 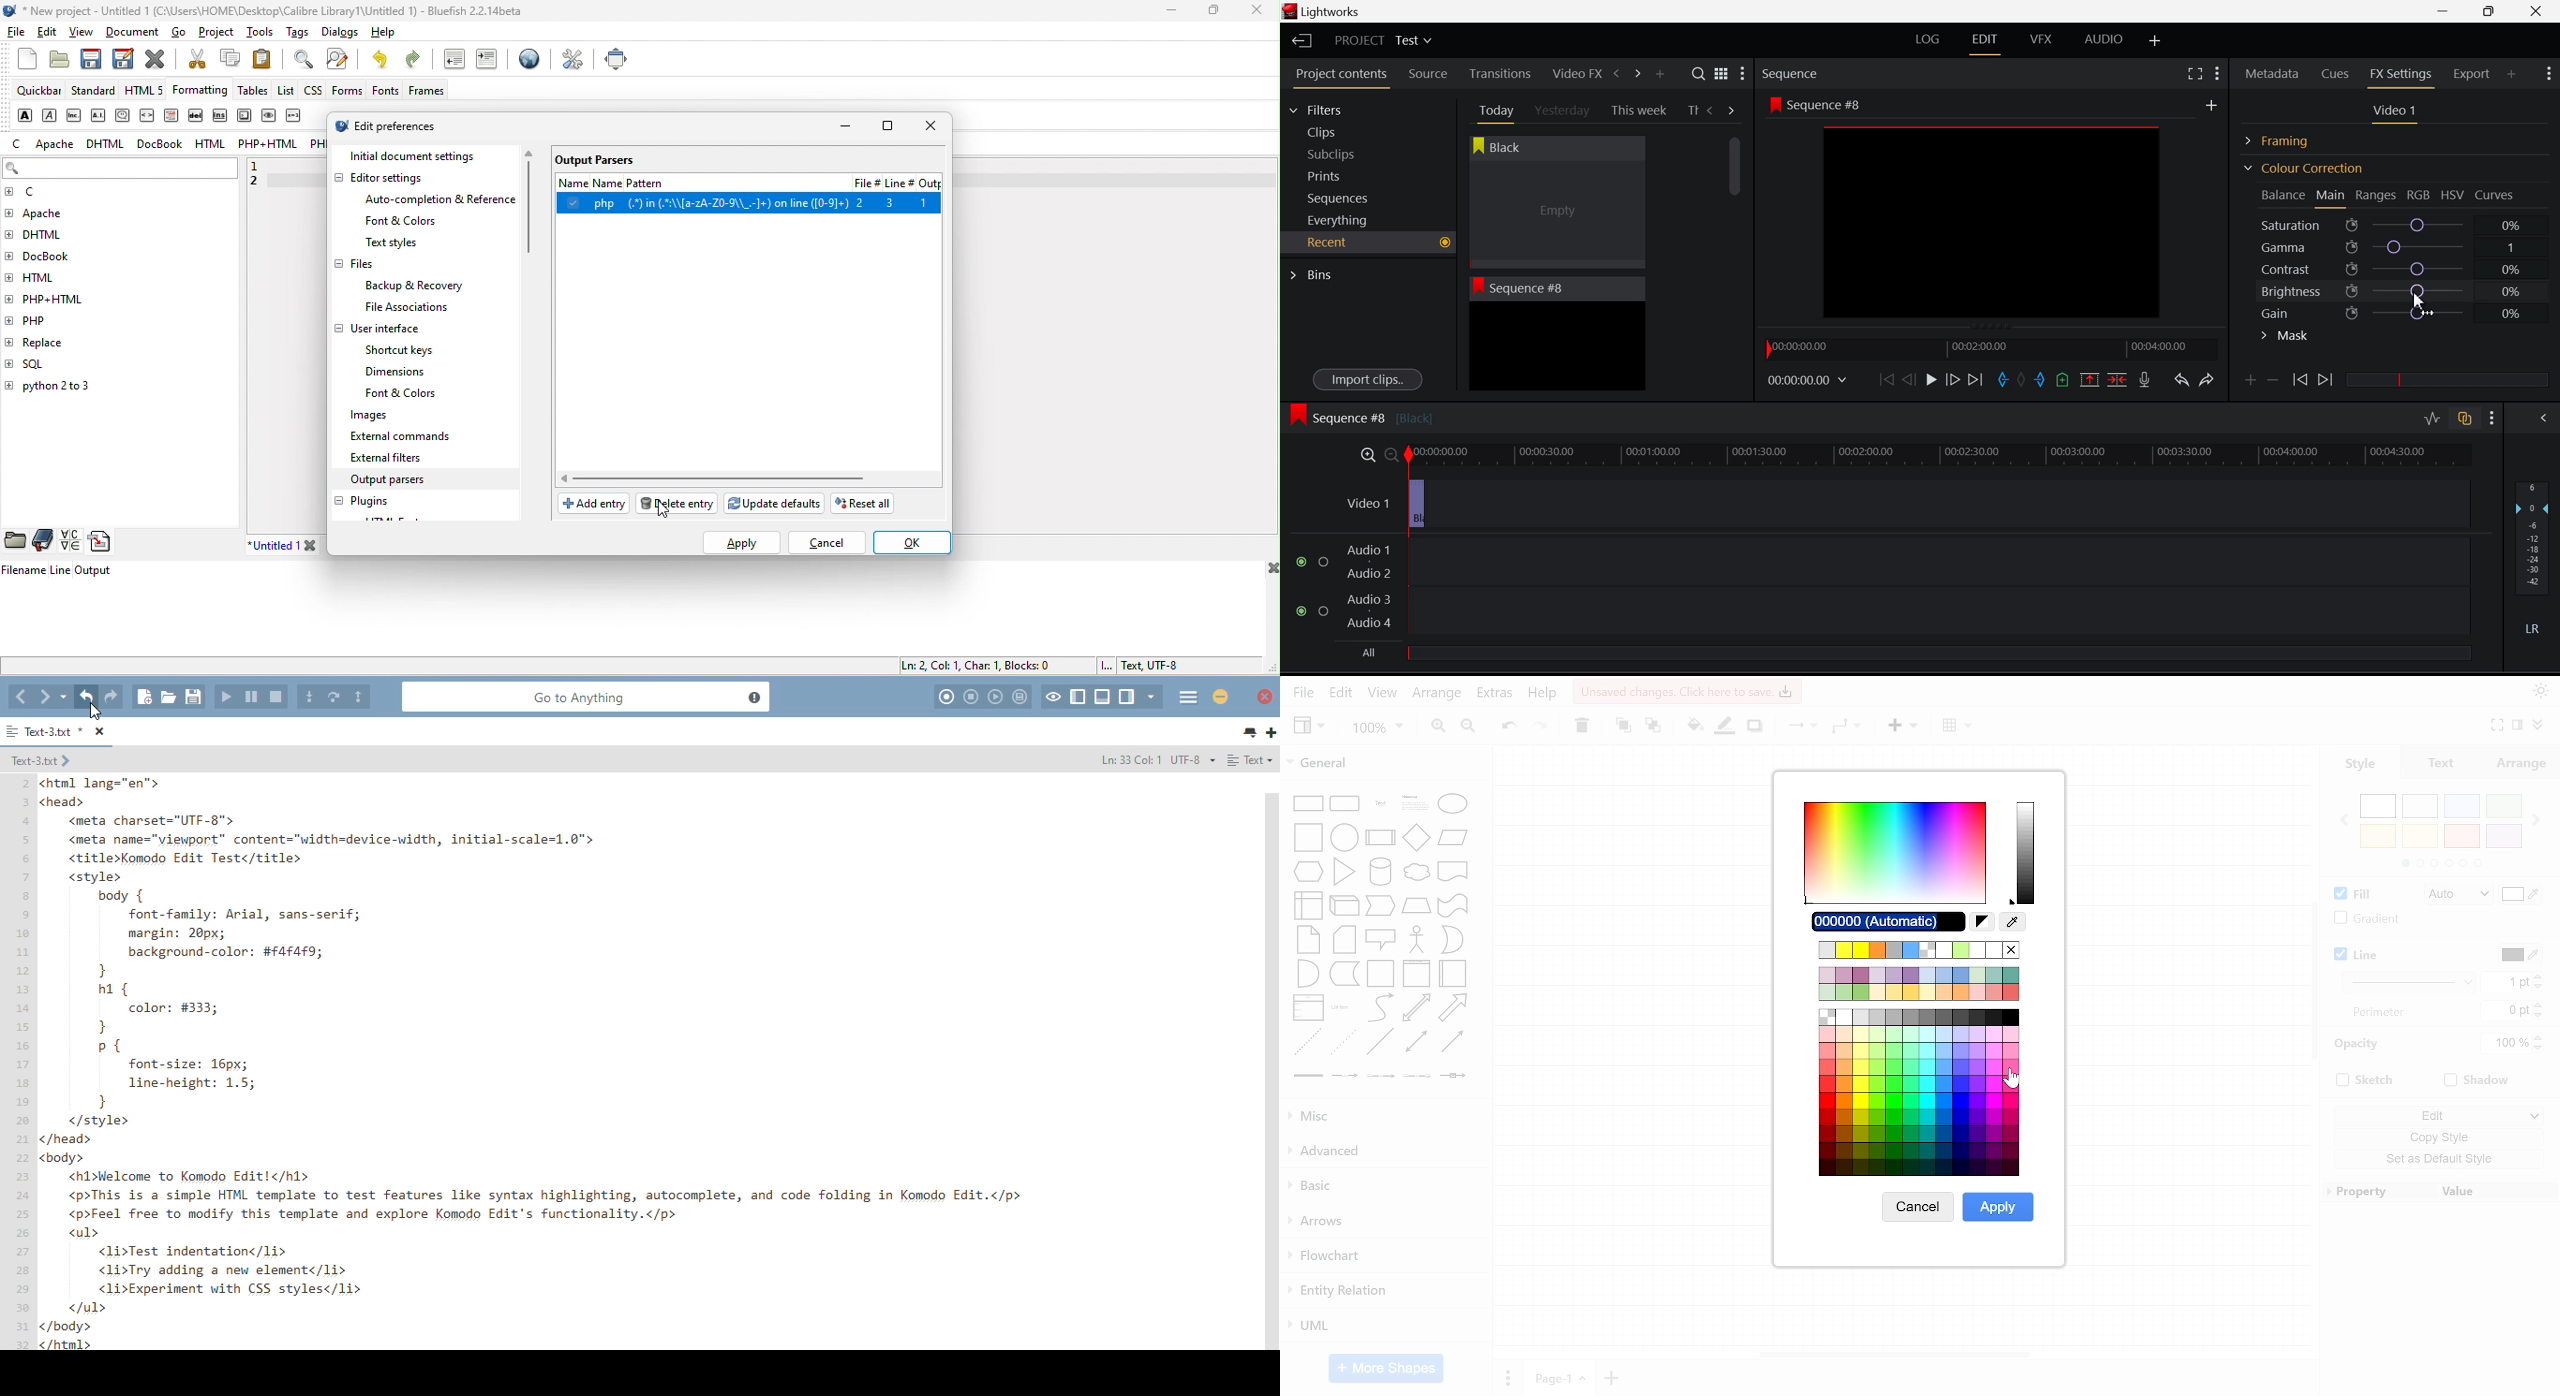 I want to click on apache, so click(x=58, y=214).